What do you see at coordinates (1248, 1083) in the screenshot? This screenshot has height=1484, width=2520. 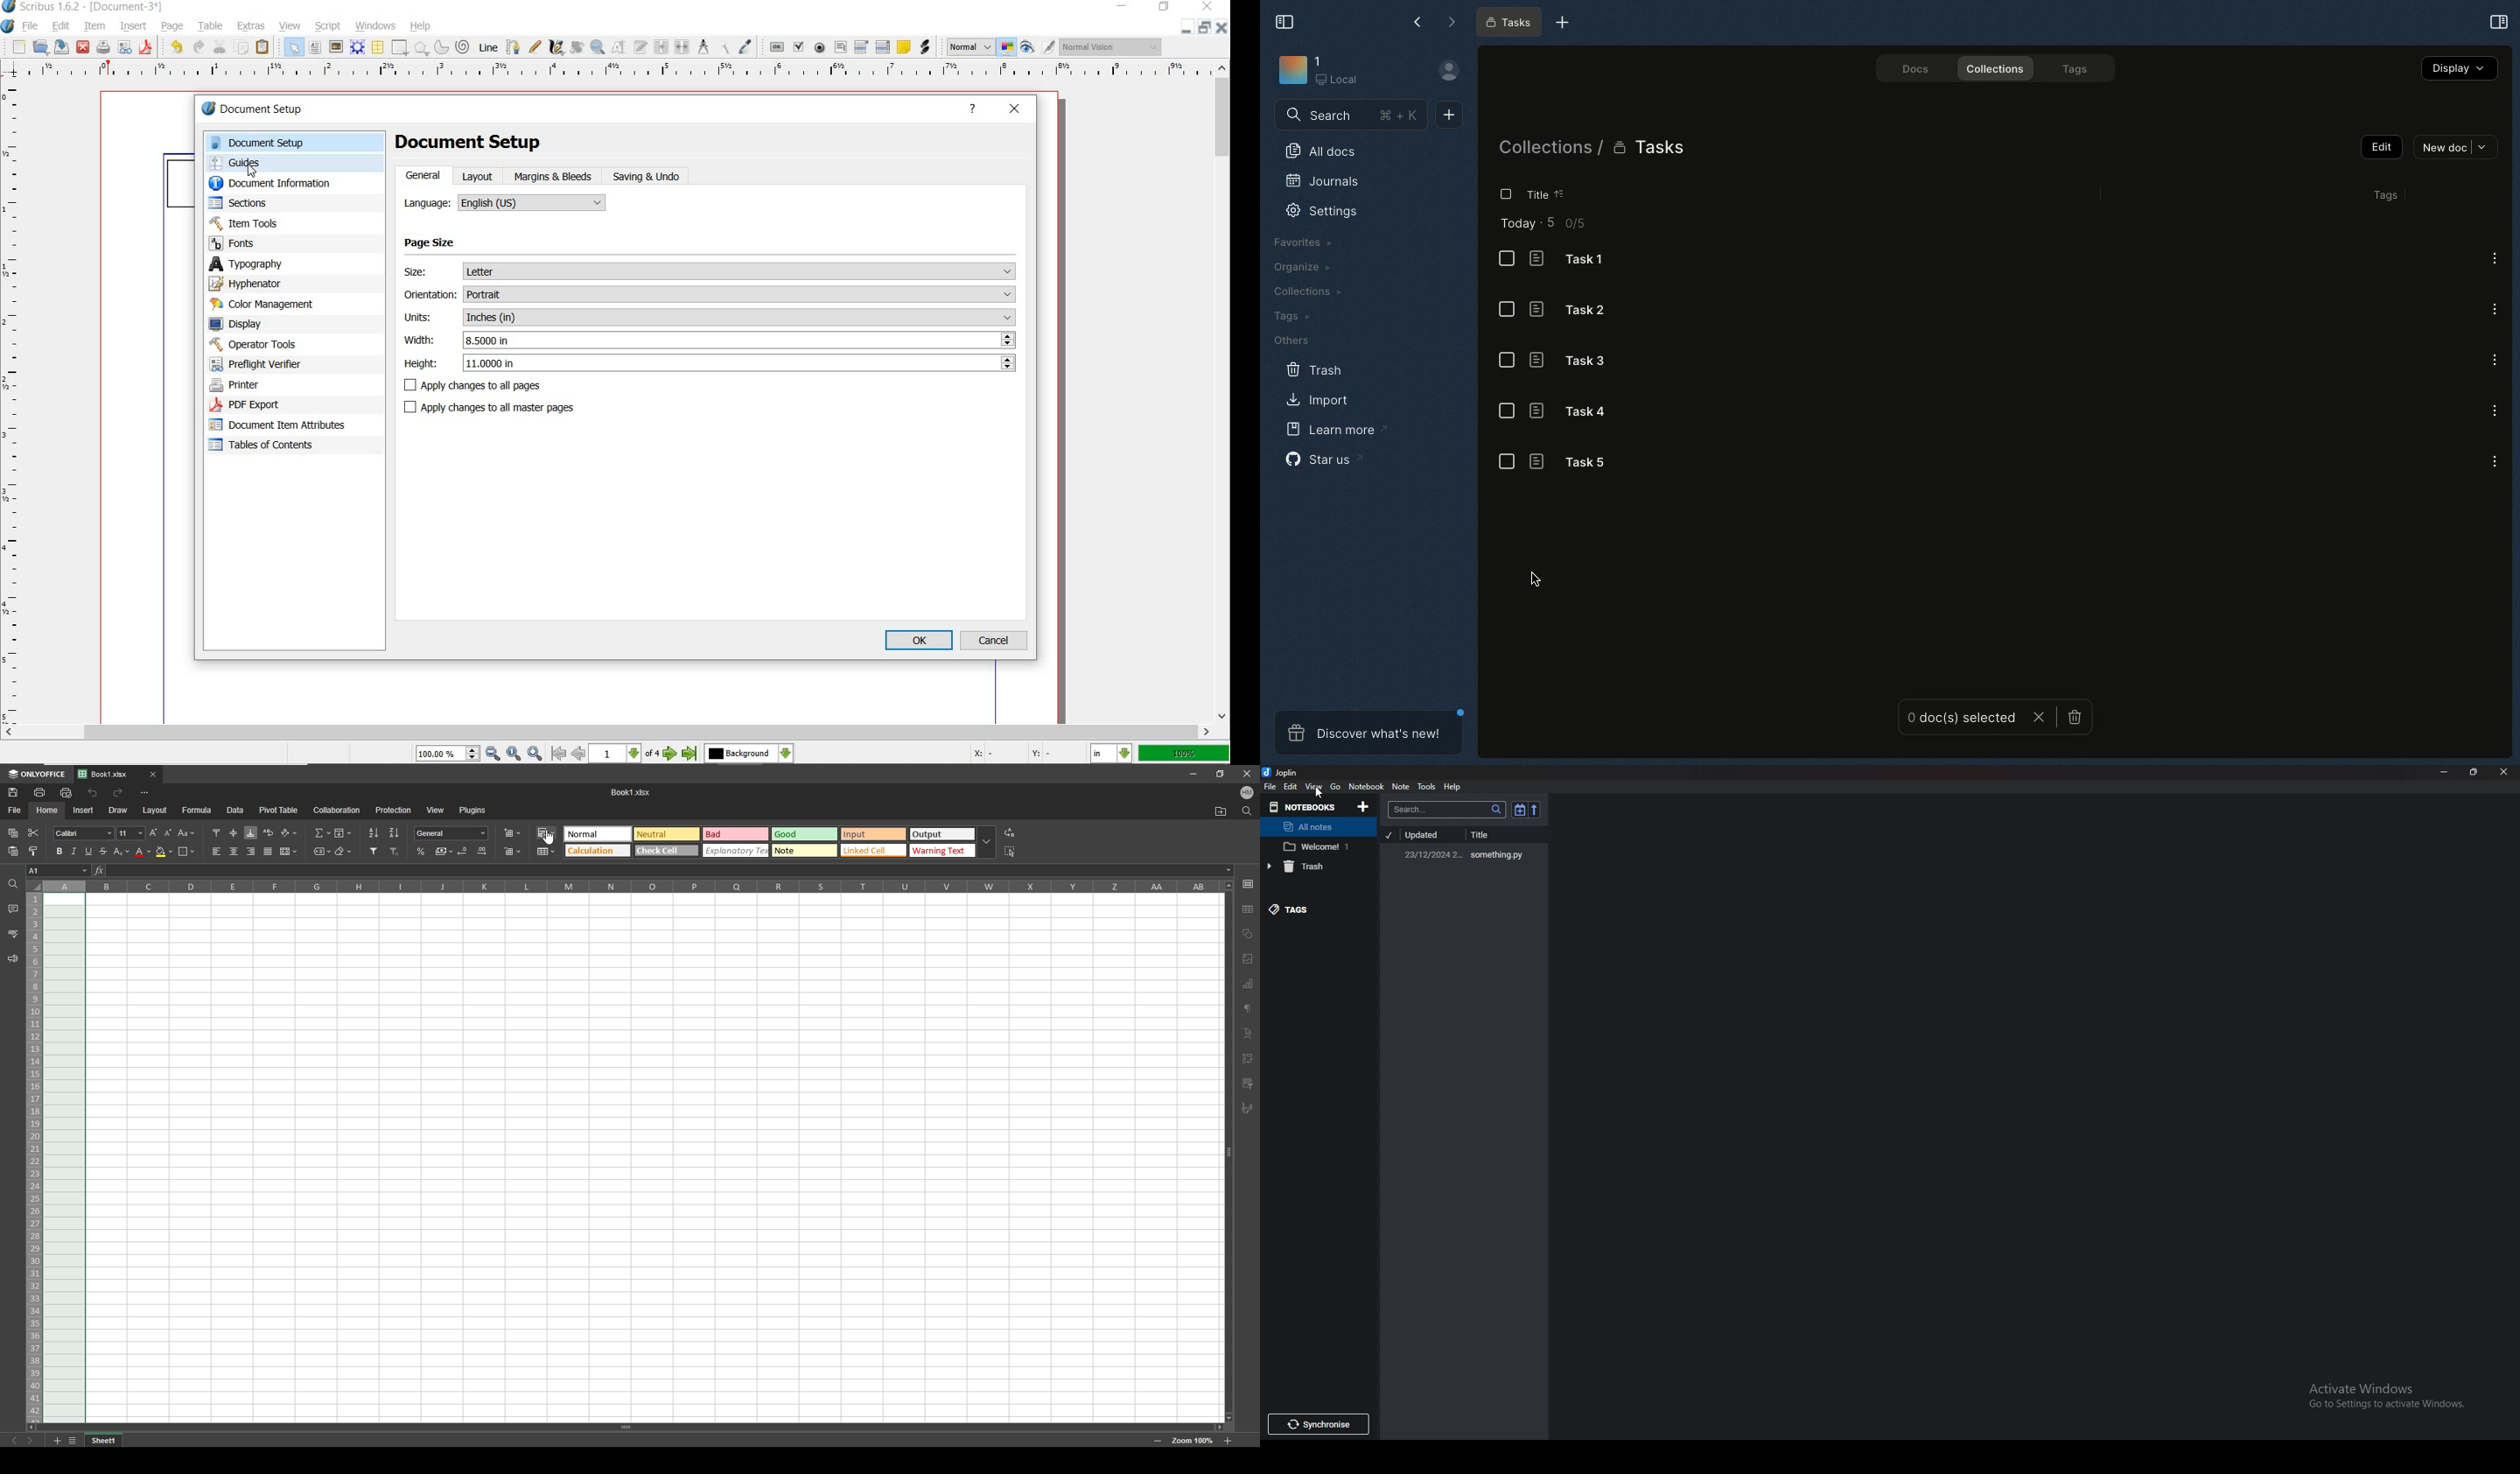 I see `comment` at bounding box center [1248, 1083].